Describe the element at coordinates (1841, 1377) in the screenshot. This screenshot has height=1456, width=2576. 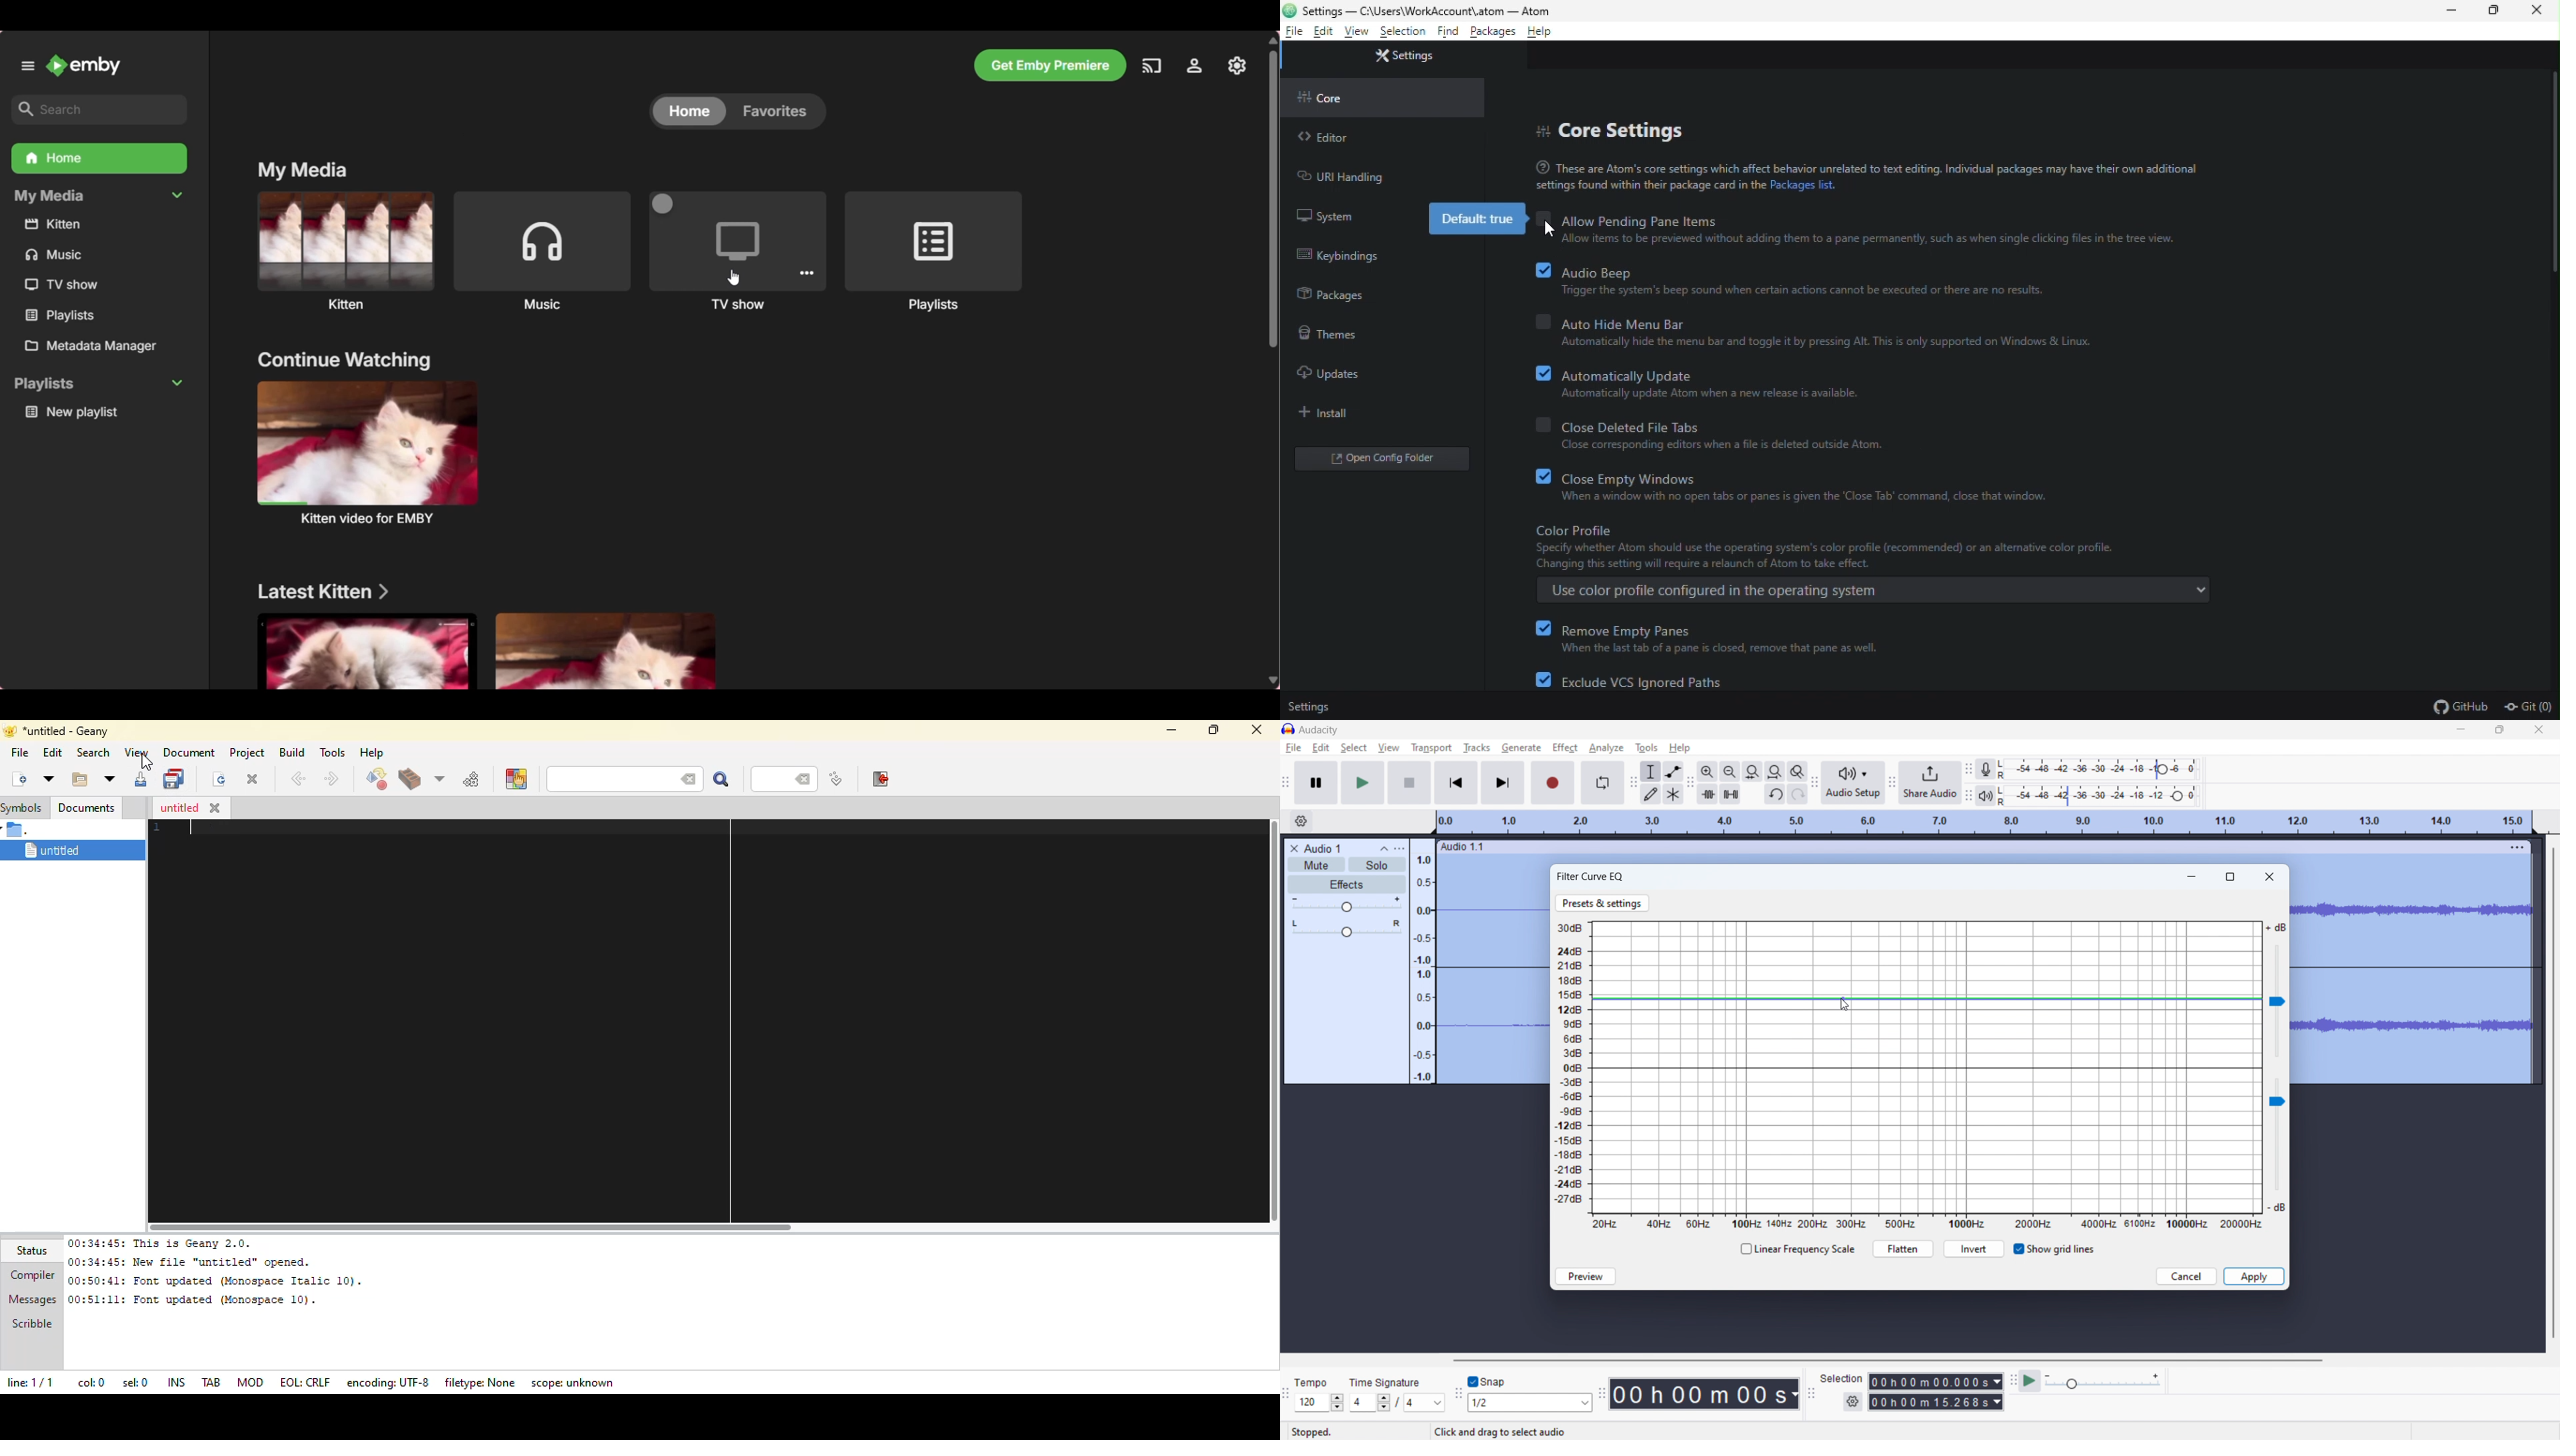
I see `Selection` at that location.